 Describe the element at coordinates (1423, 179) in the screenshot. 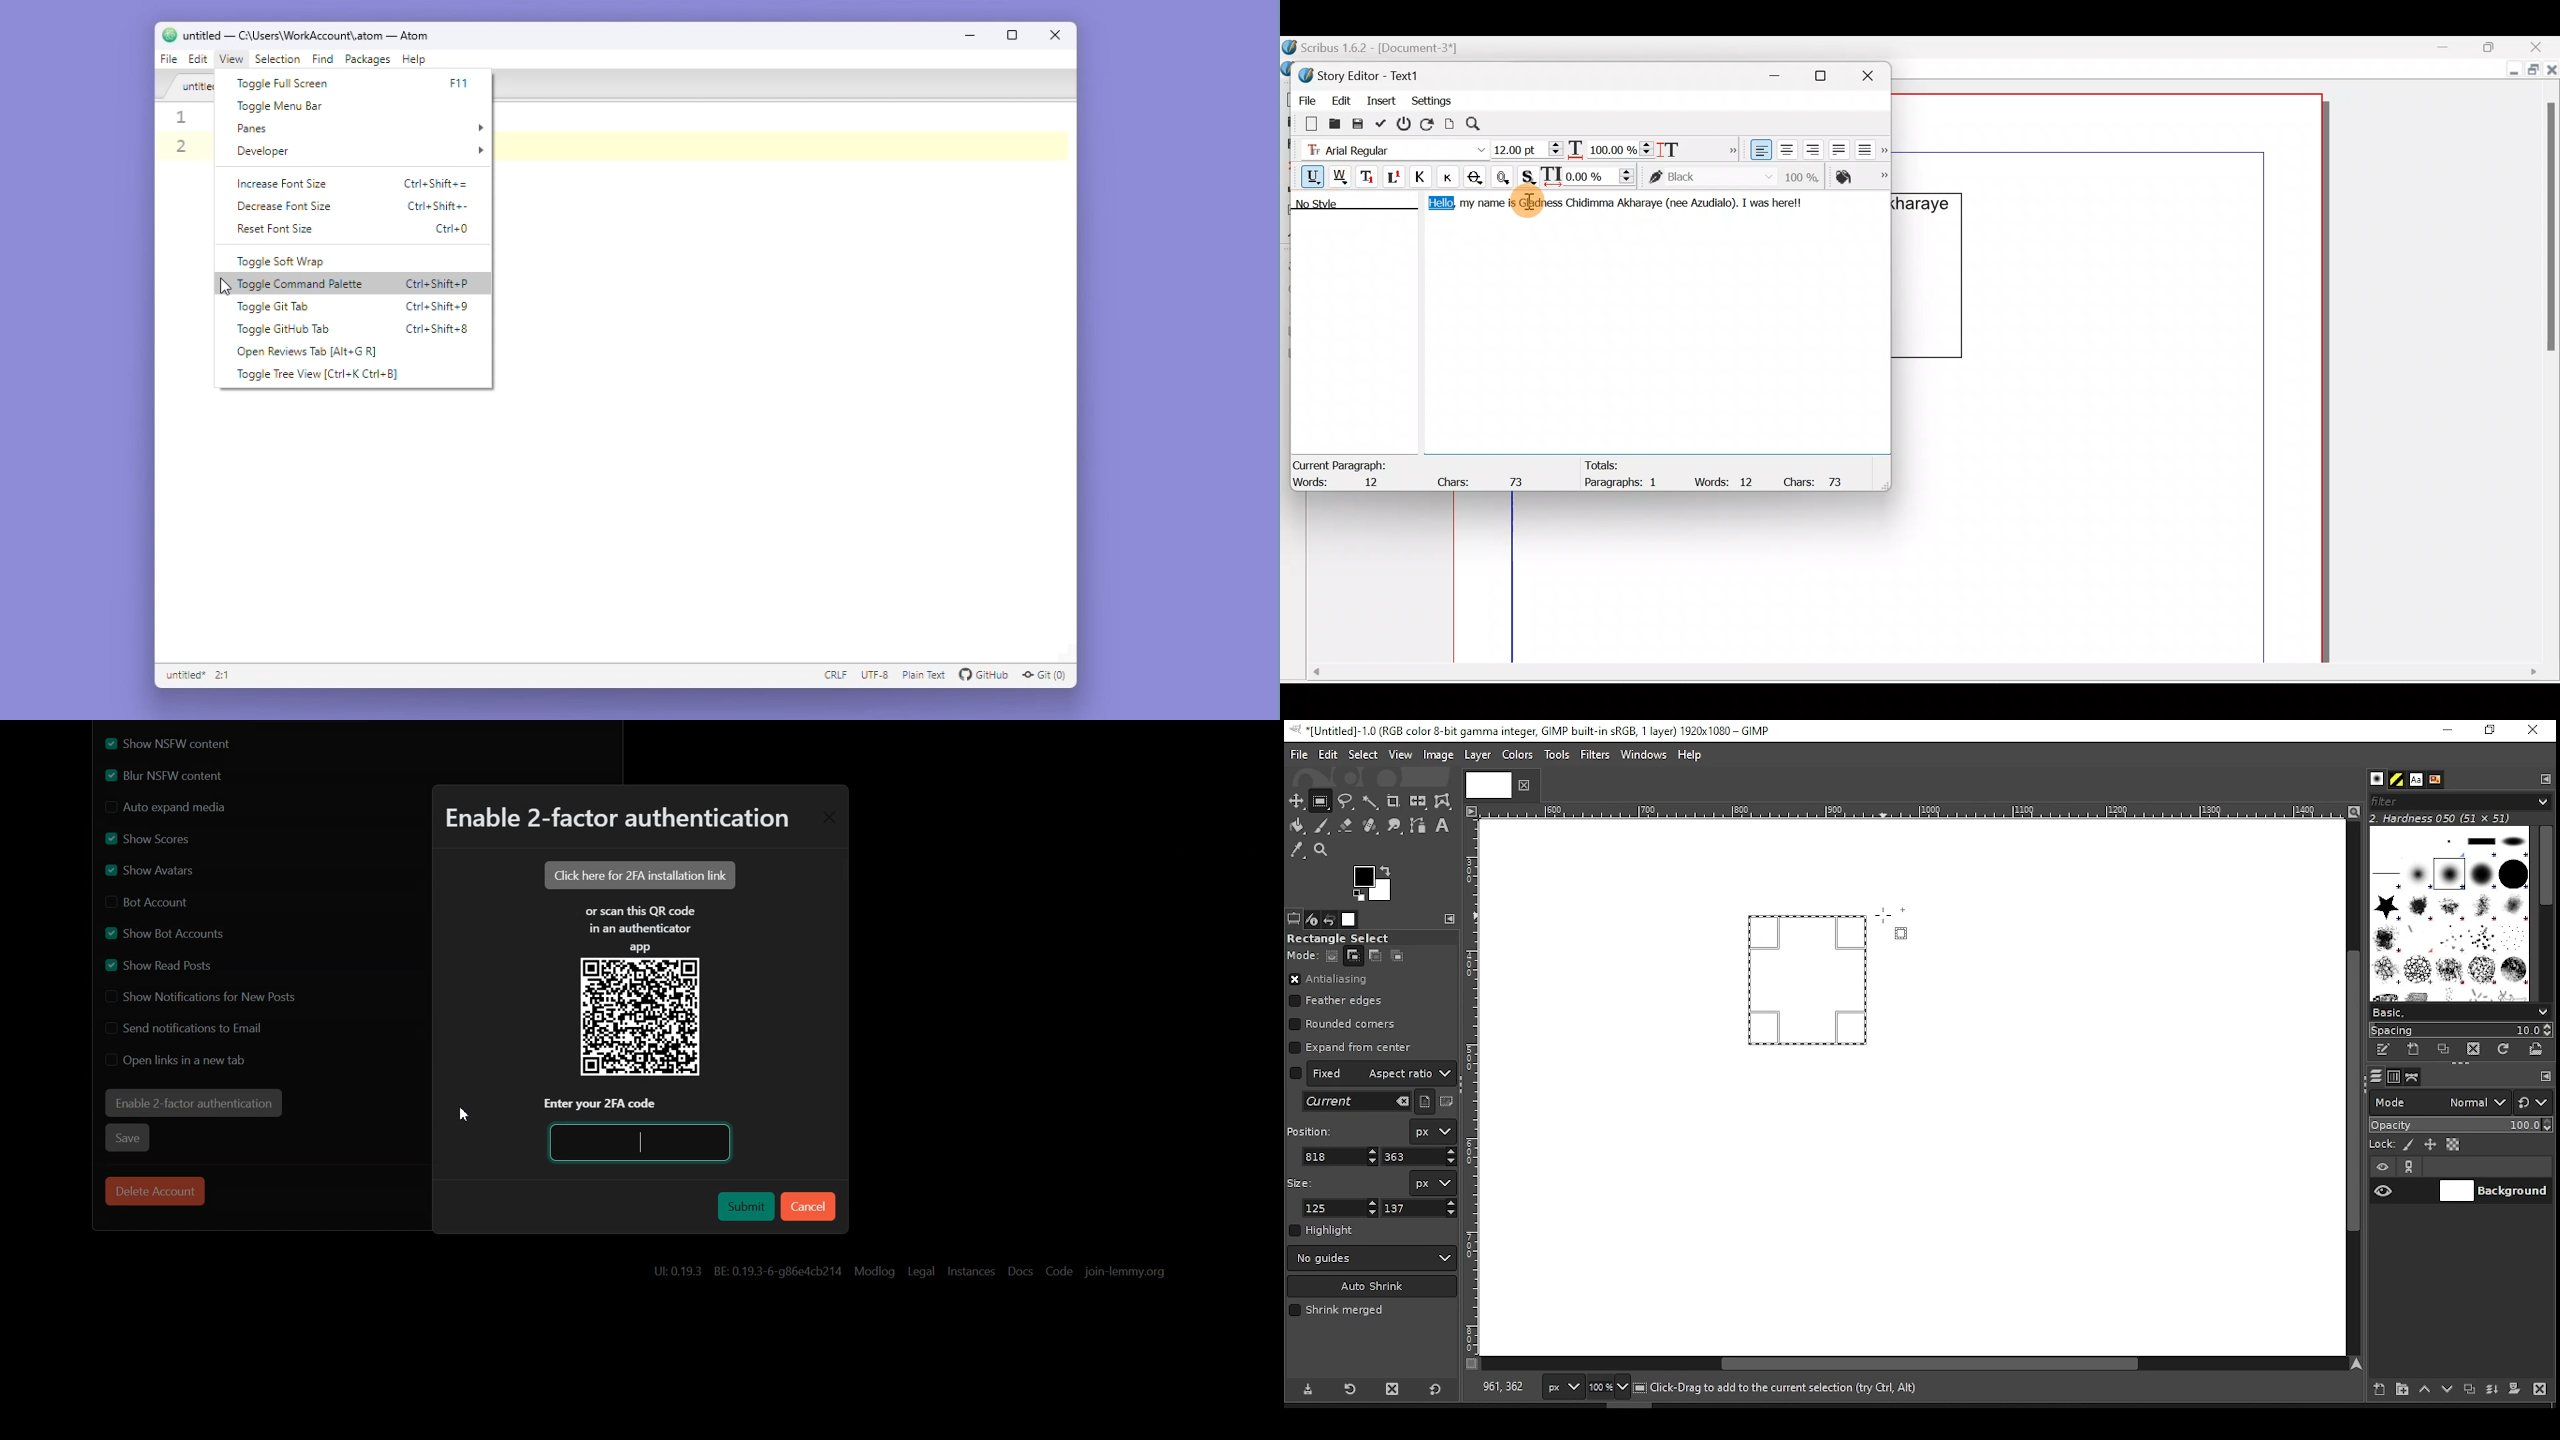

I see `All caps` at that location.